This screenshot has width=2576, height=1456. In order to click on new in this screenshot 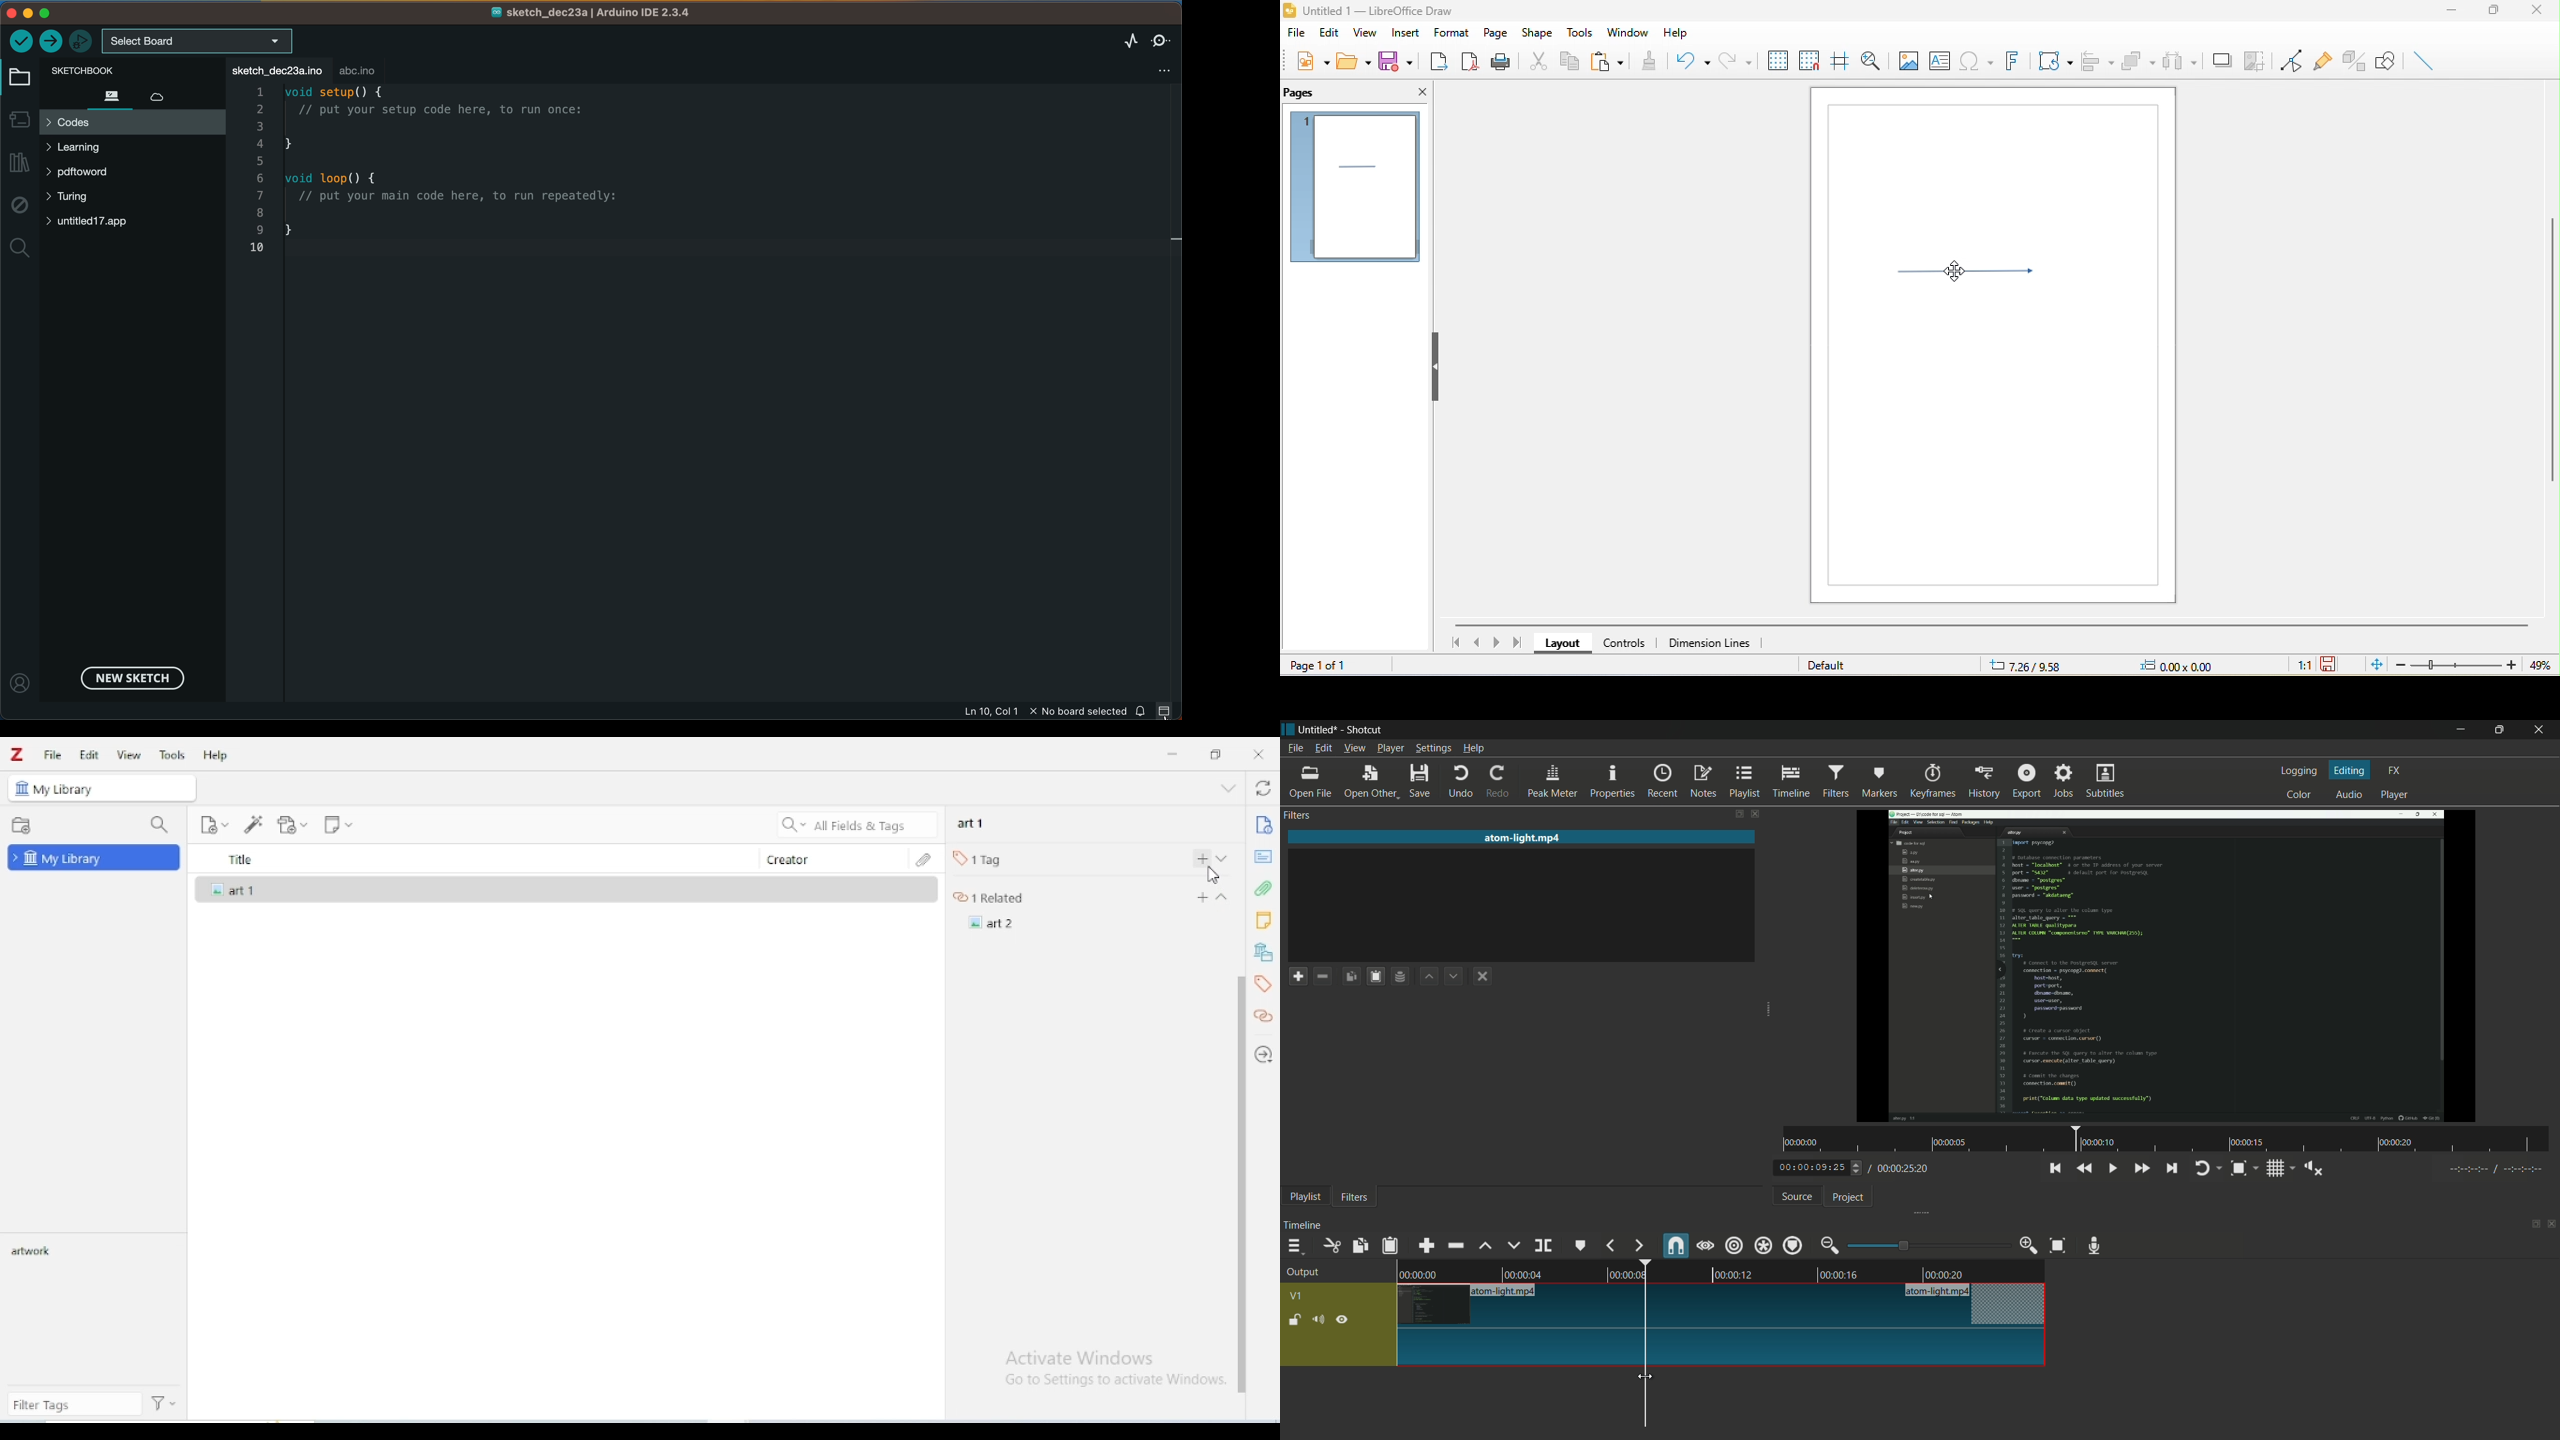, I will do `click(1311, 61)`.